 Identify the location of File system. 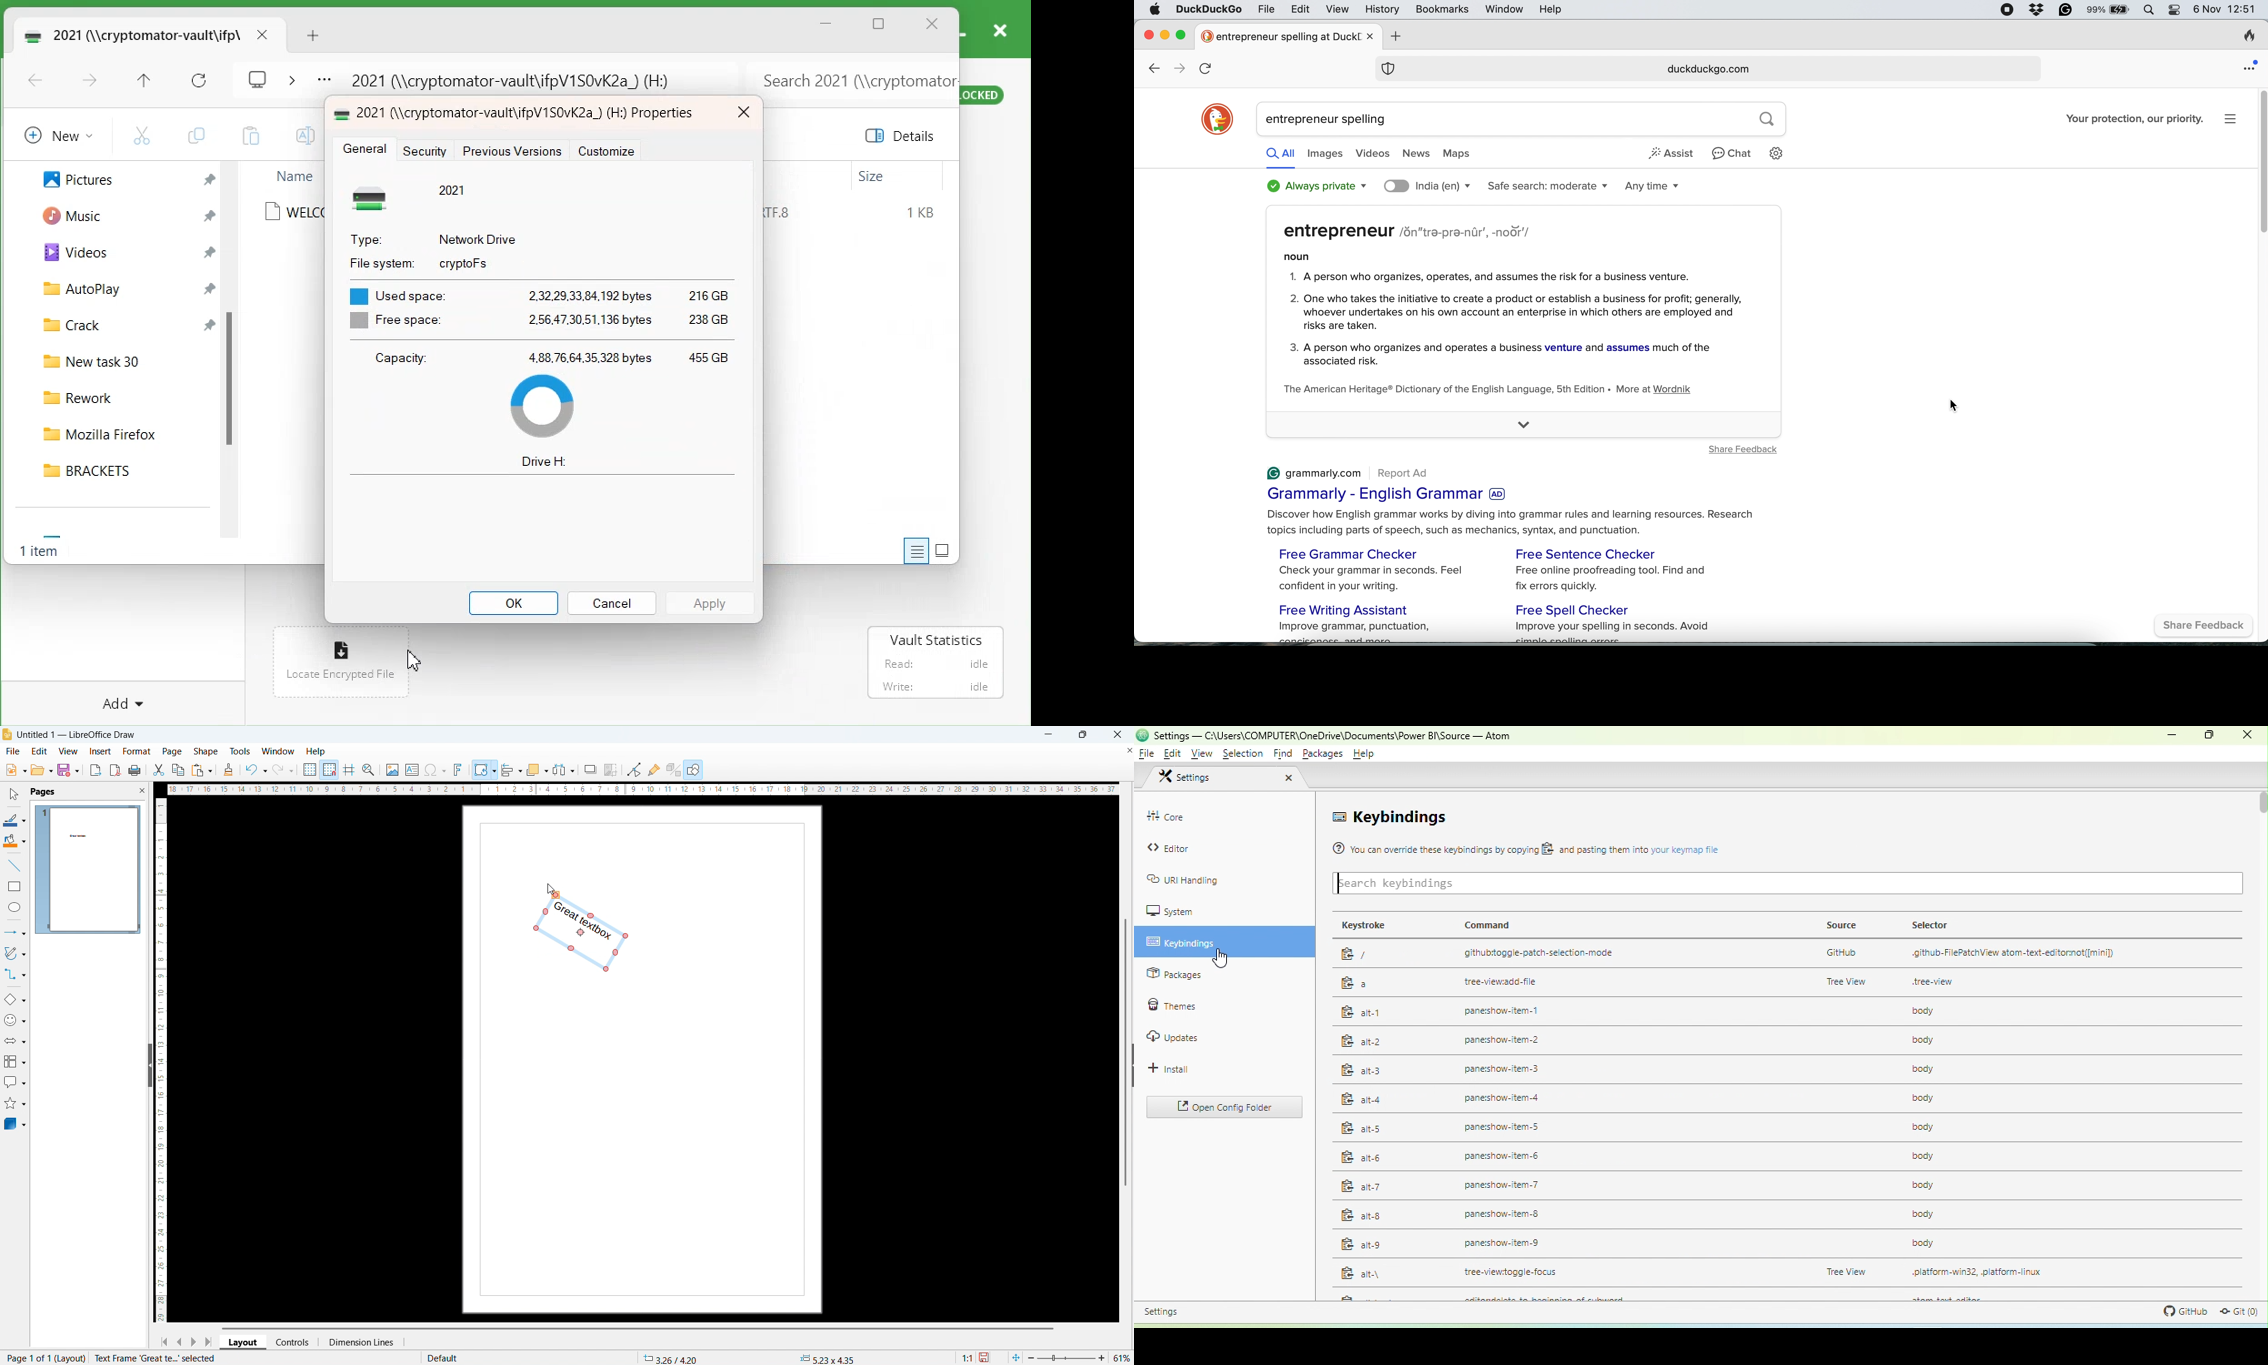
(379, 261).